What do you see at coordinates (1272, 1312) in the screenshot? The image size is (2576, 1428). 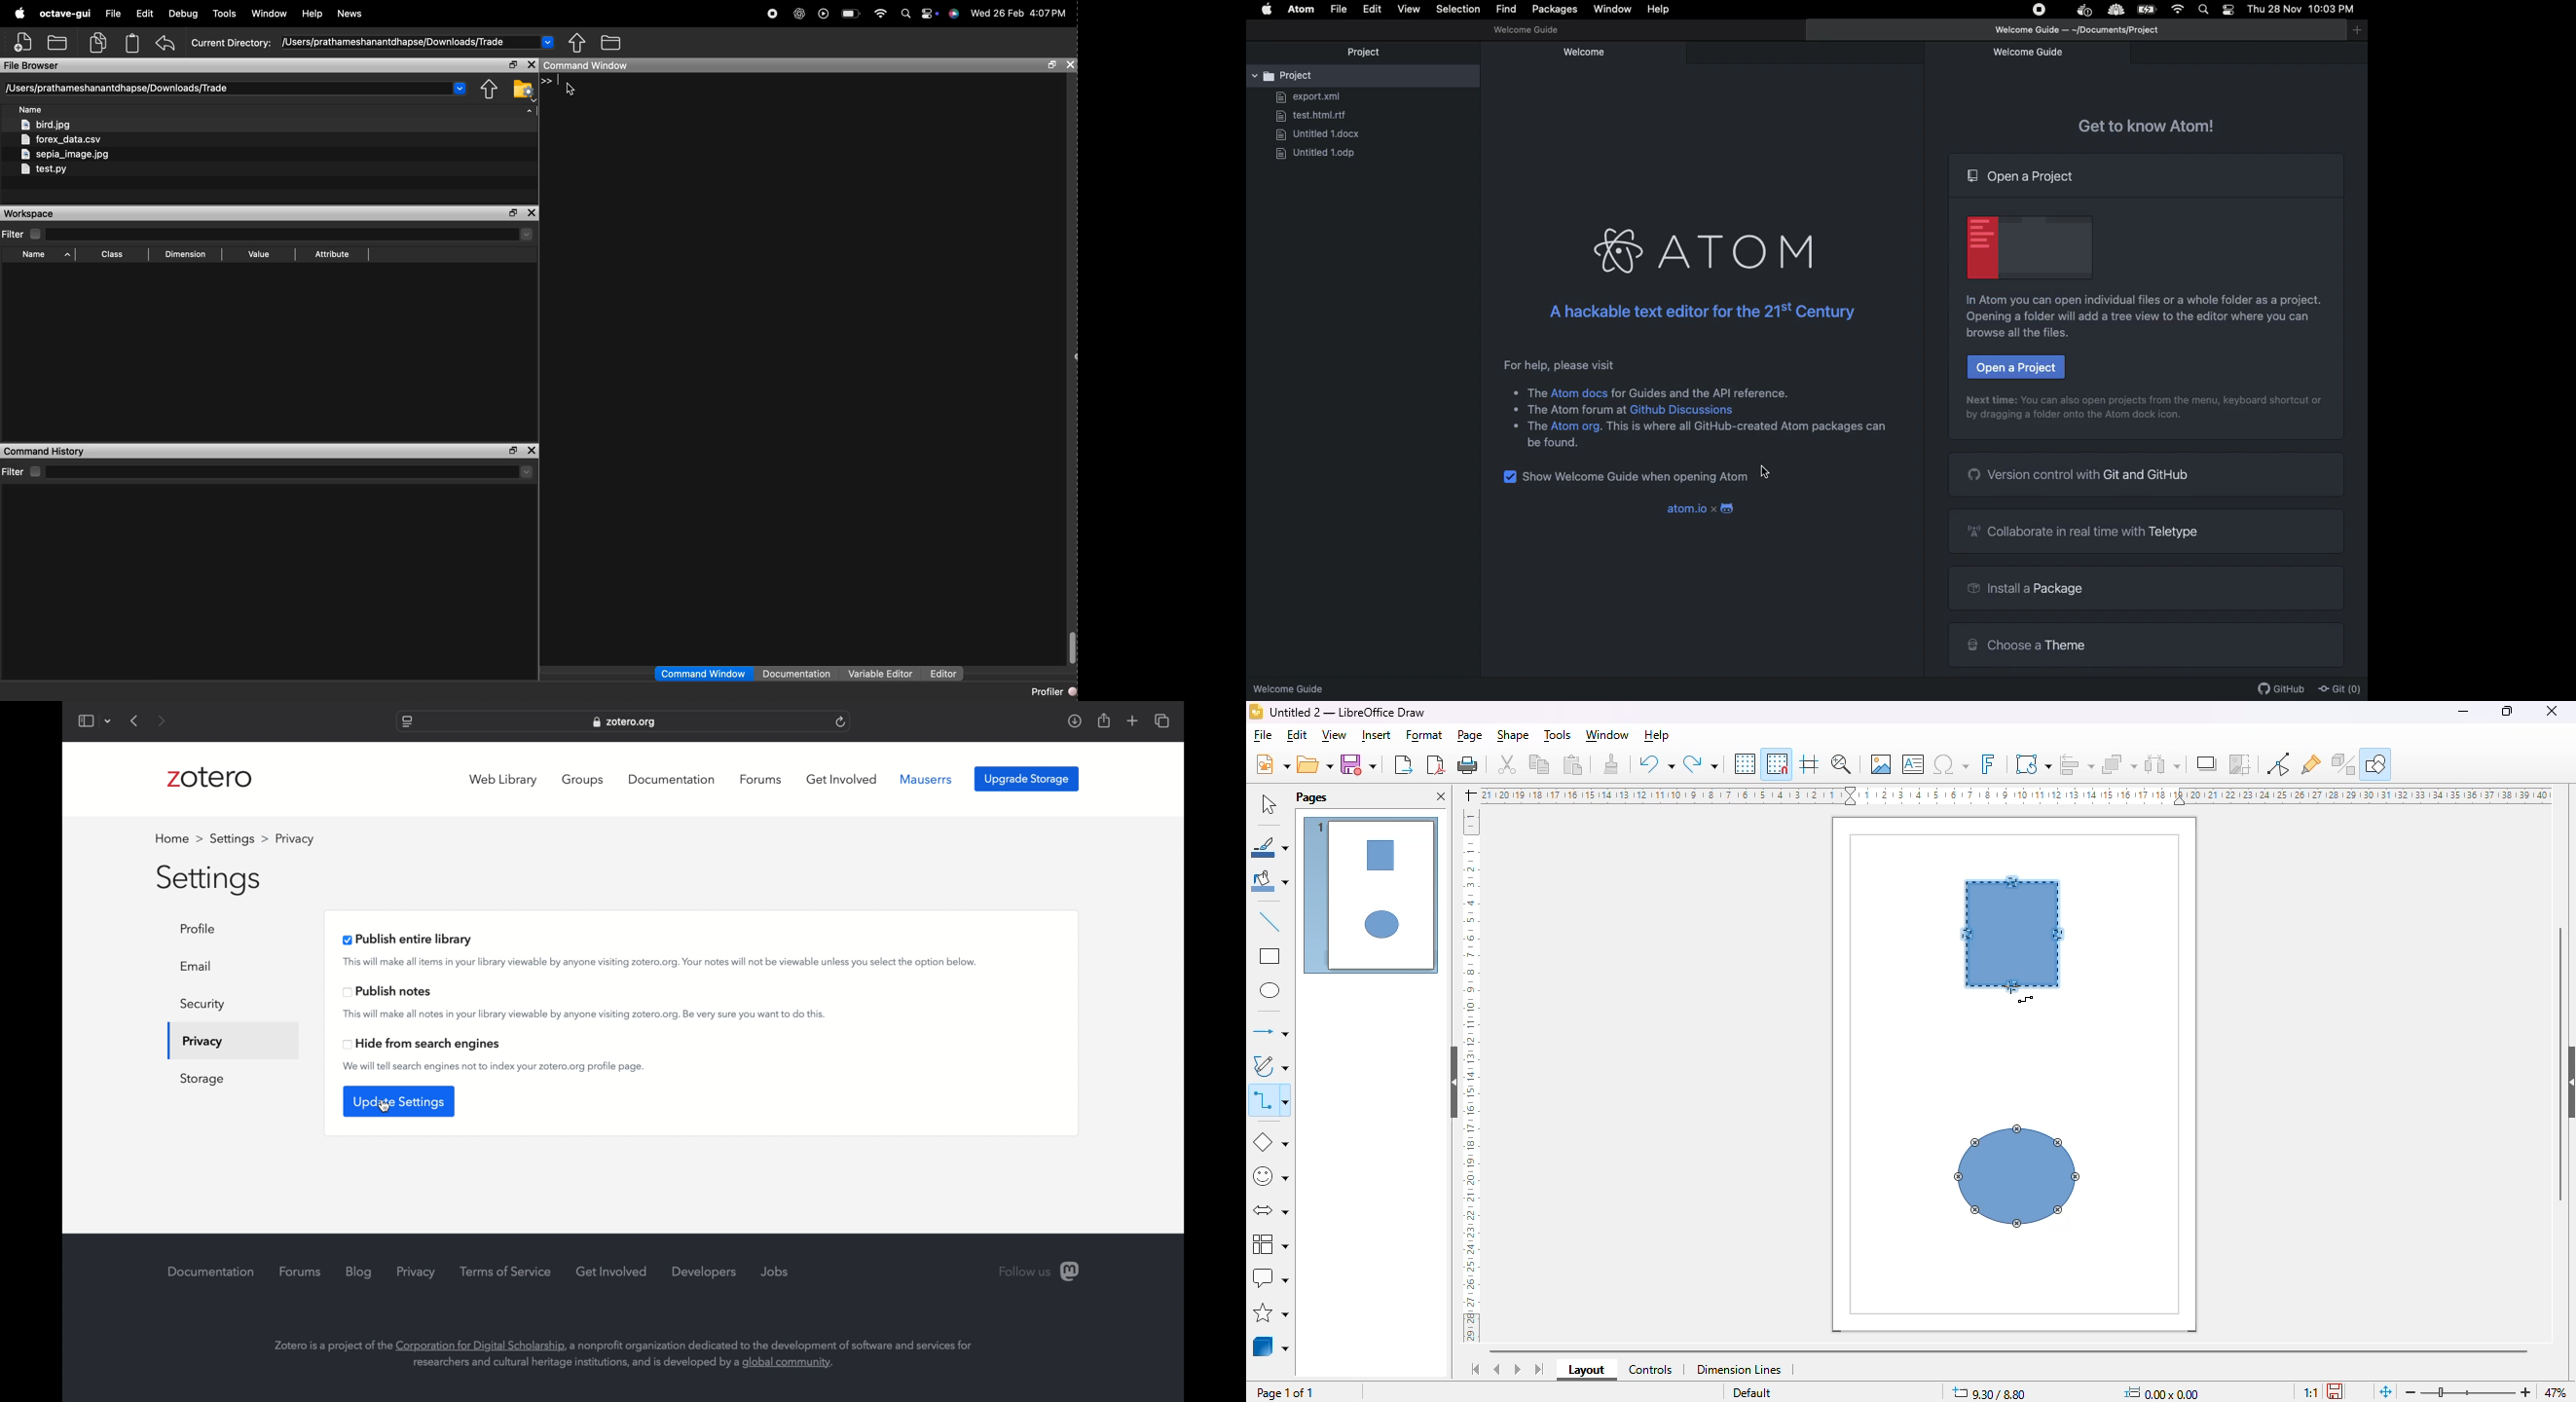 I see `stars and banners` at bounding box center [1272, 1312].